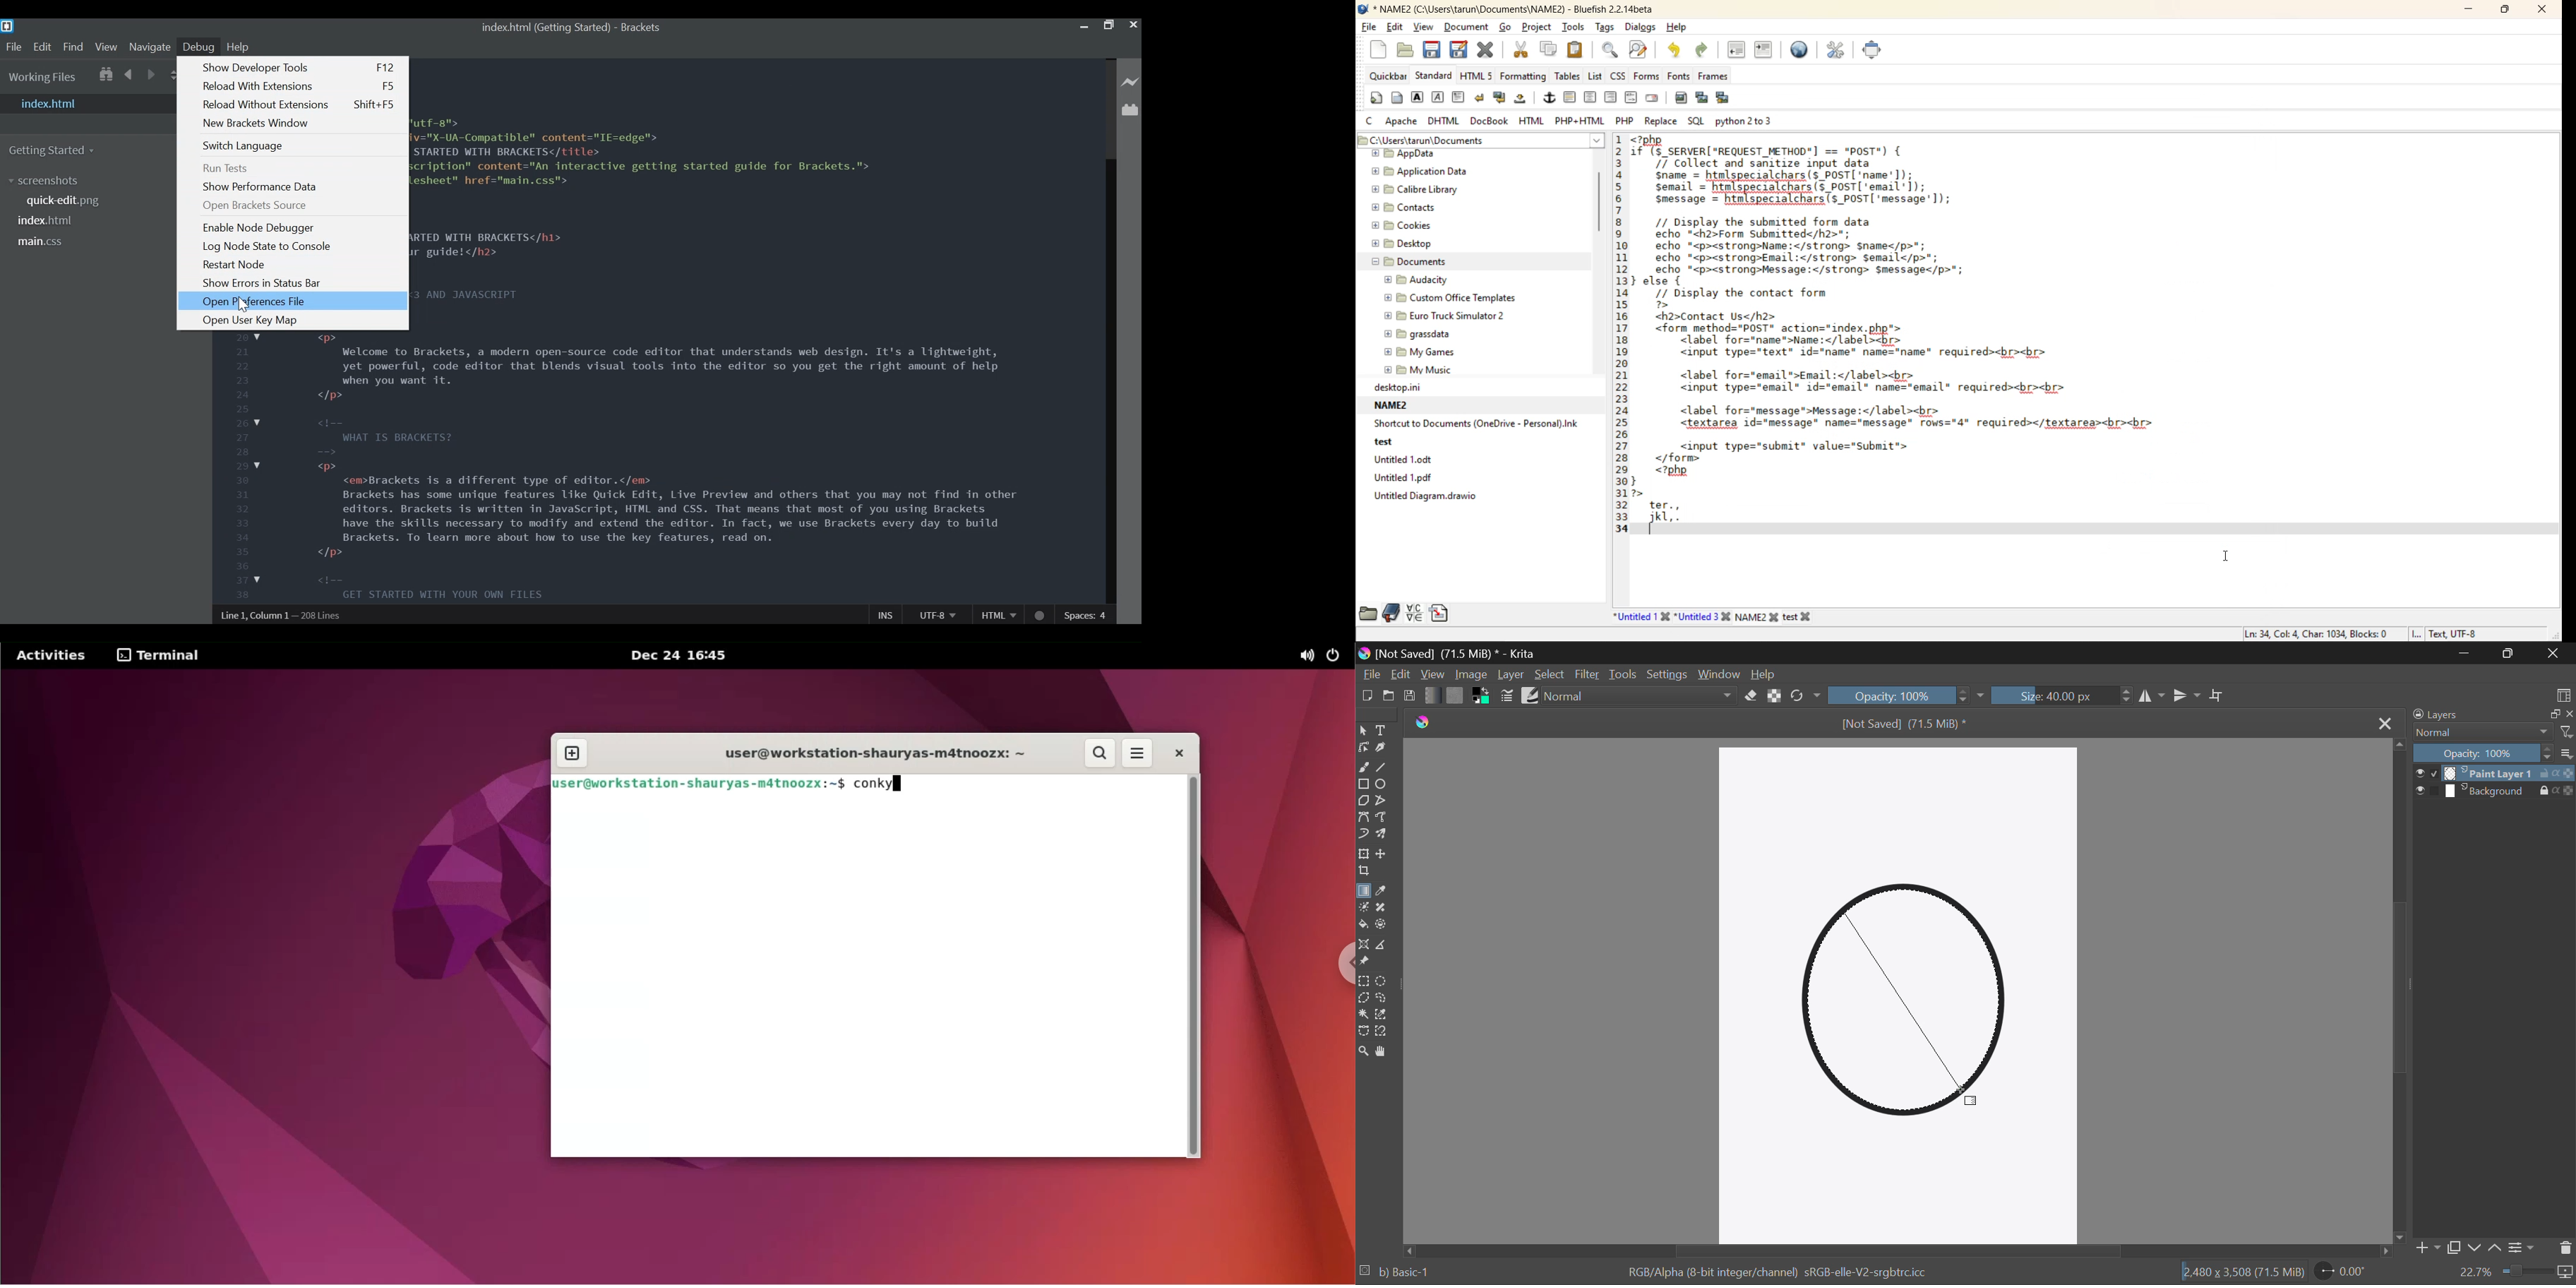 This screenshot has width=2576, height=1288. I want to click on find, so click(1611, 48).